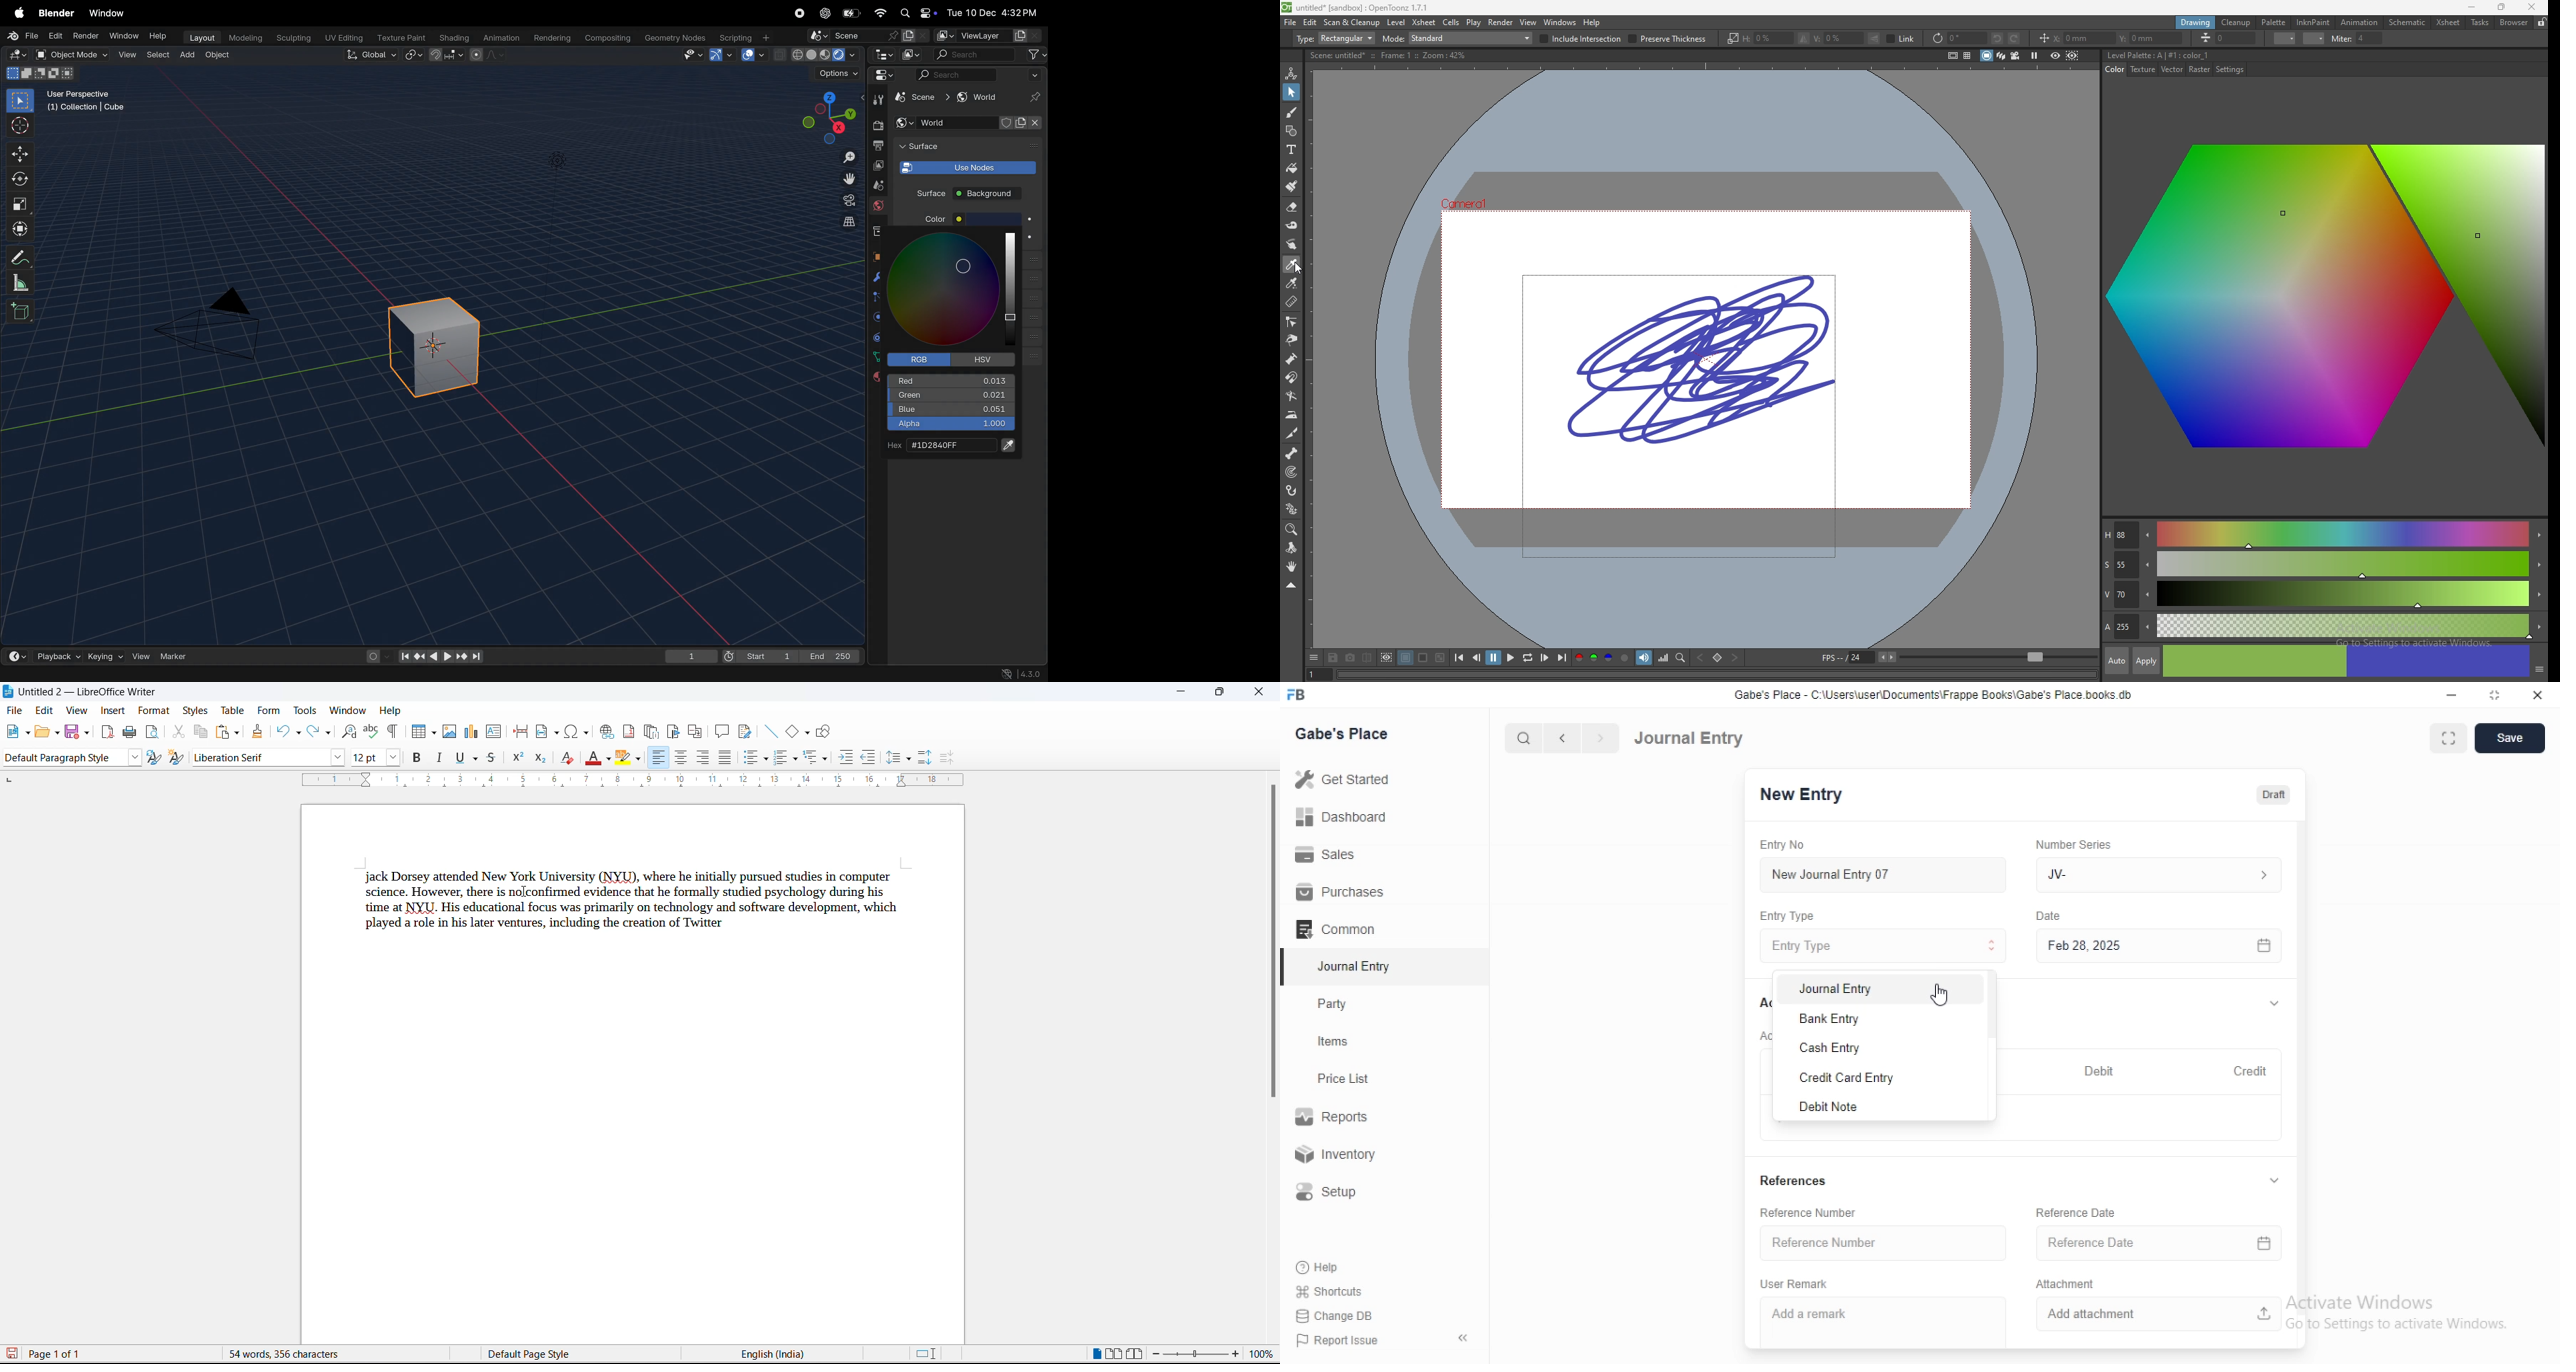 The image size is (2576, 1372). Describe the element at coordinates (2249, 1069) in the screenshot. I see `Credit` at that location.